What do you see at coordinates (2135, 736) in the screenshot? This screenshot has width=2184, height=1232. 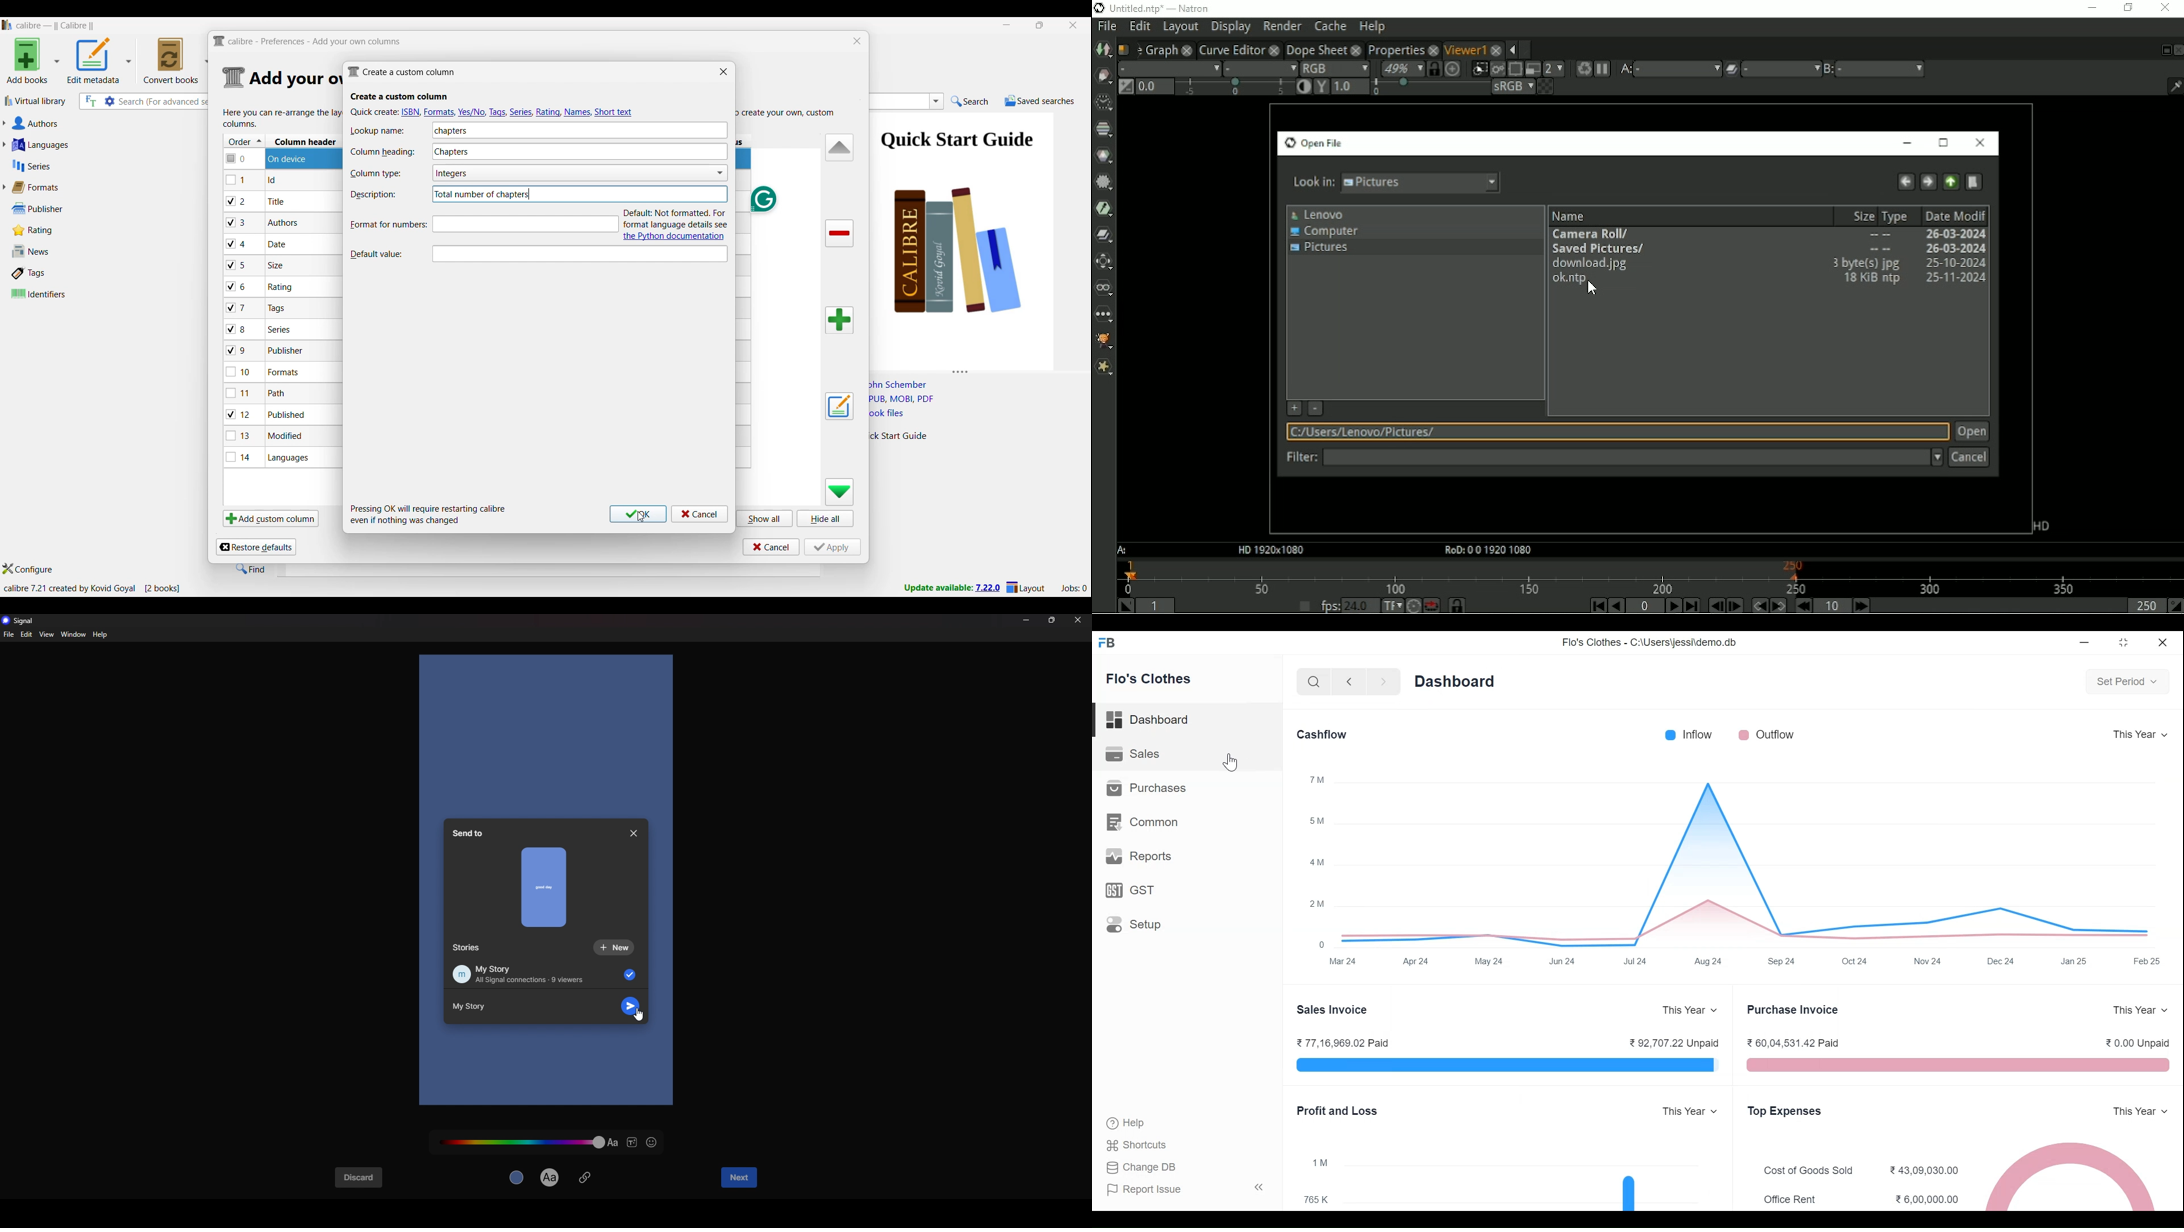 I see `This Year` at bounding box center [2135, 736].